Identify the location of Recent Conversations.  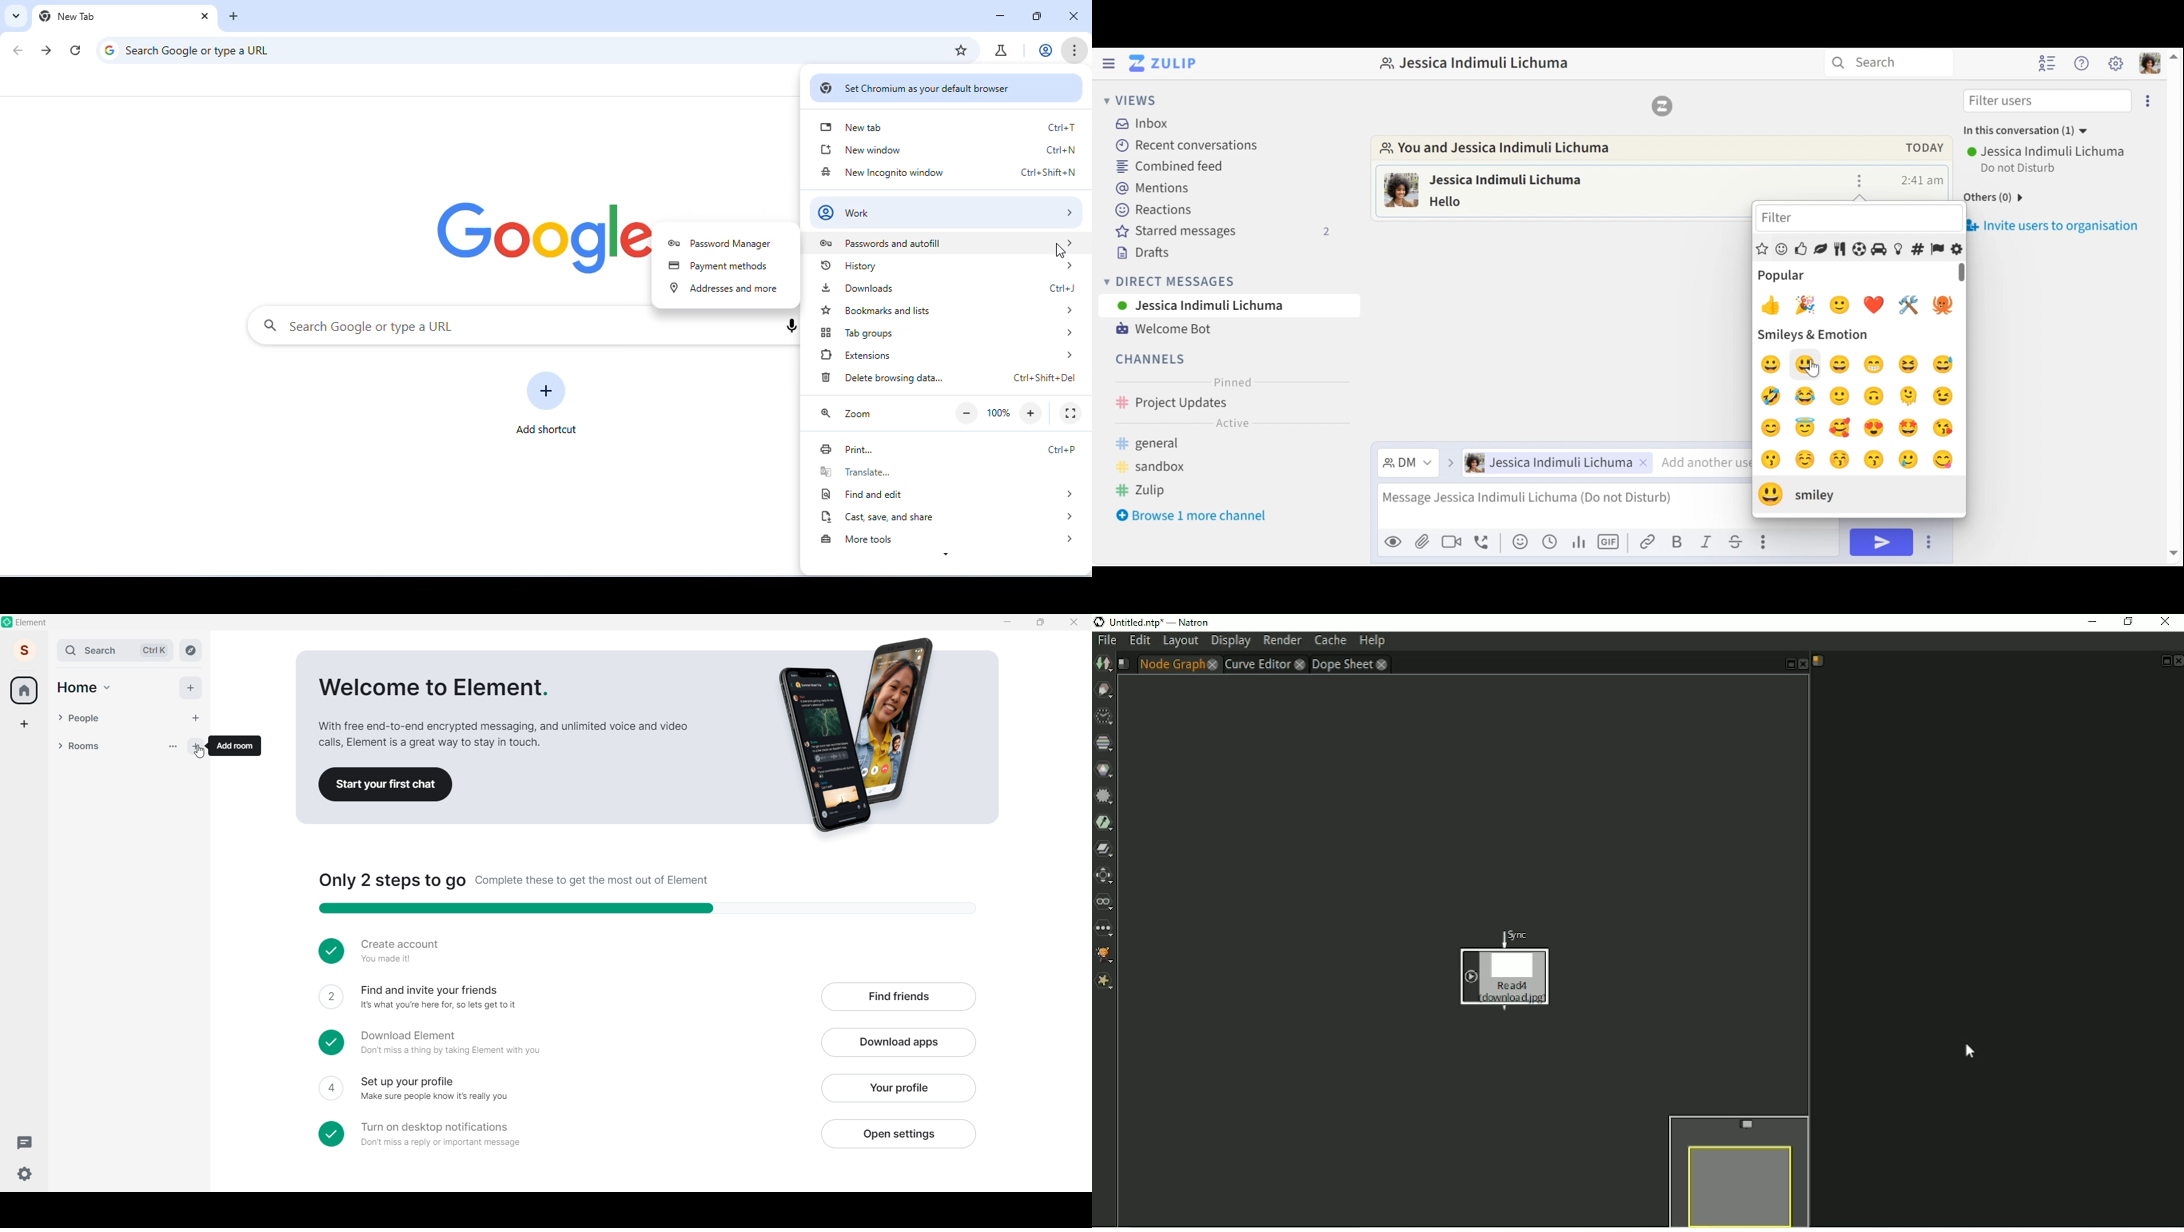
(1188, 145).